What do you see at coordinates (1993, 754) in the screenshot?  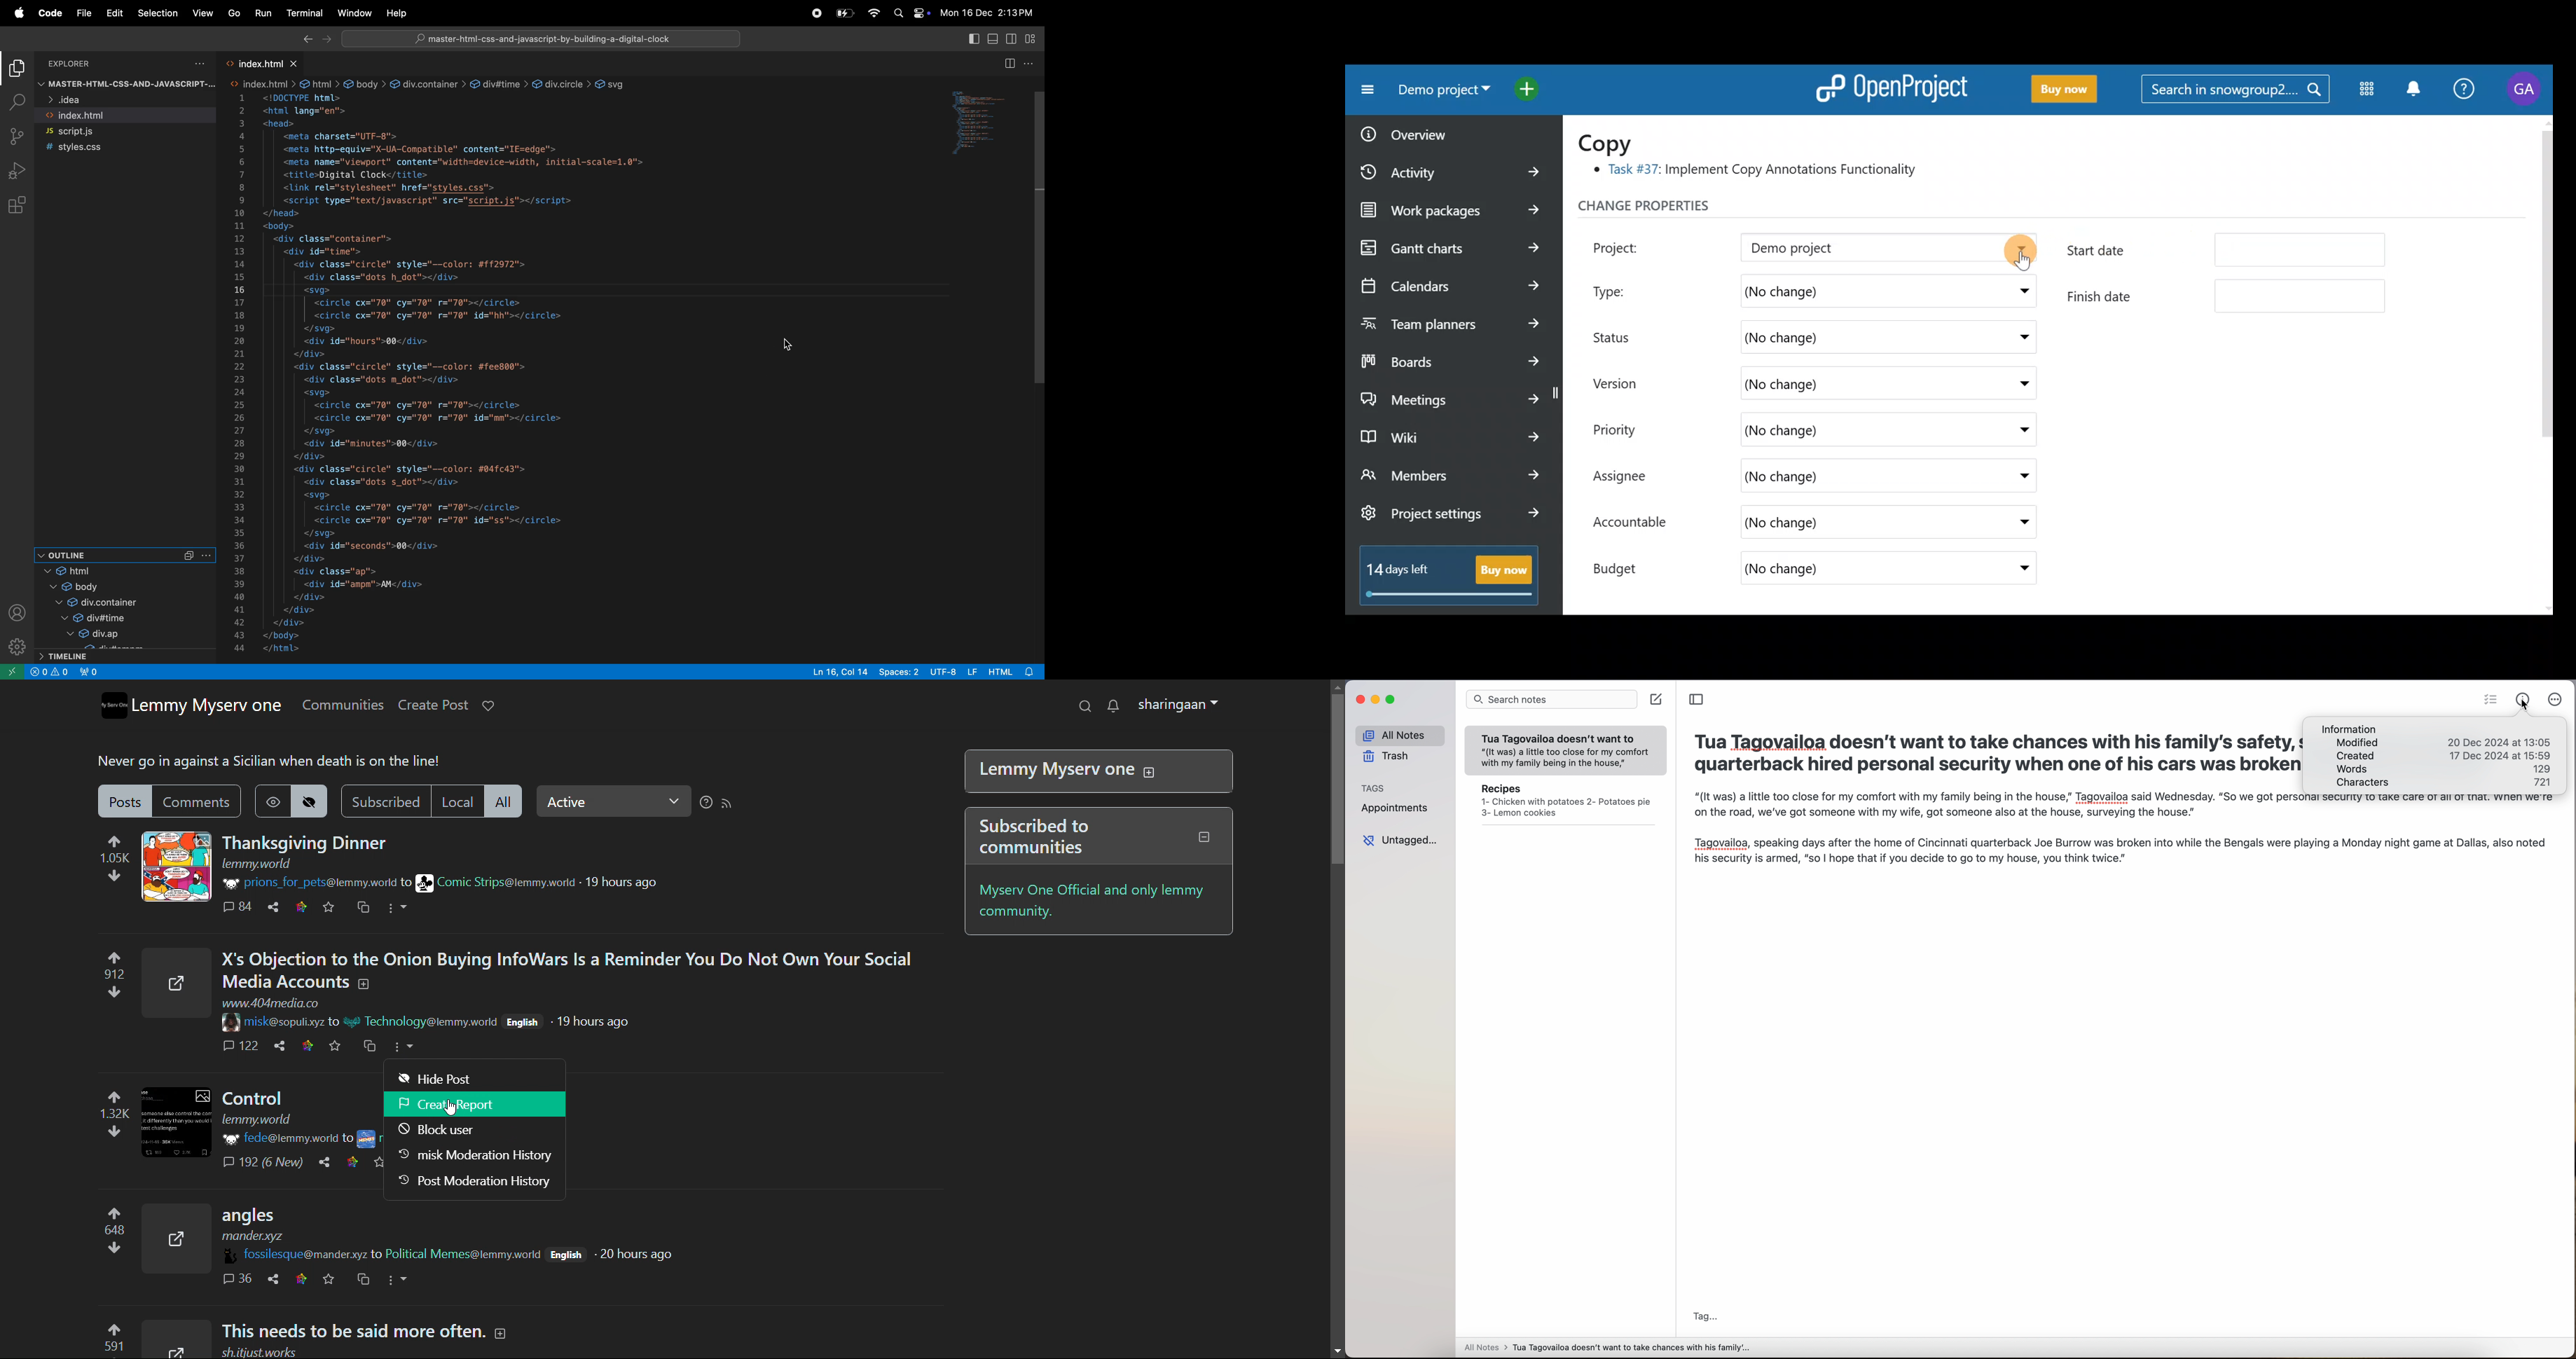 I see `Tua Tagovailoa doesn’t want to take chances with his family's safety, so the Miami Dolphins’ star
quarterback hired personal security when one of his cars was broken into about a year ago.` at bounding box center [1993, 754].